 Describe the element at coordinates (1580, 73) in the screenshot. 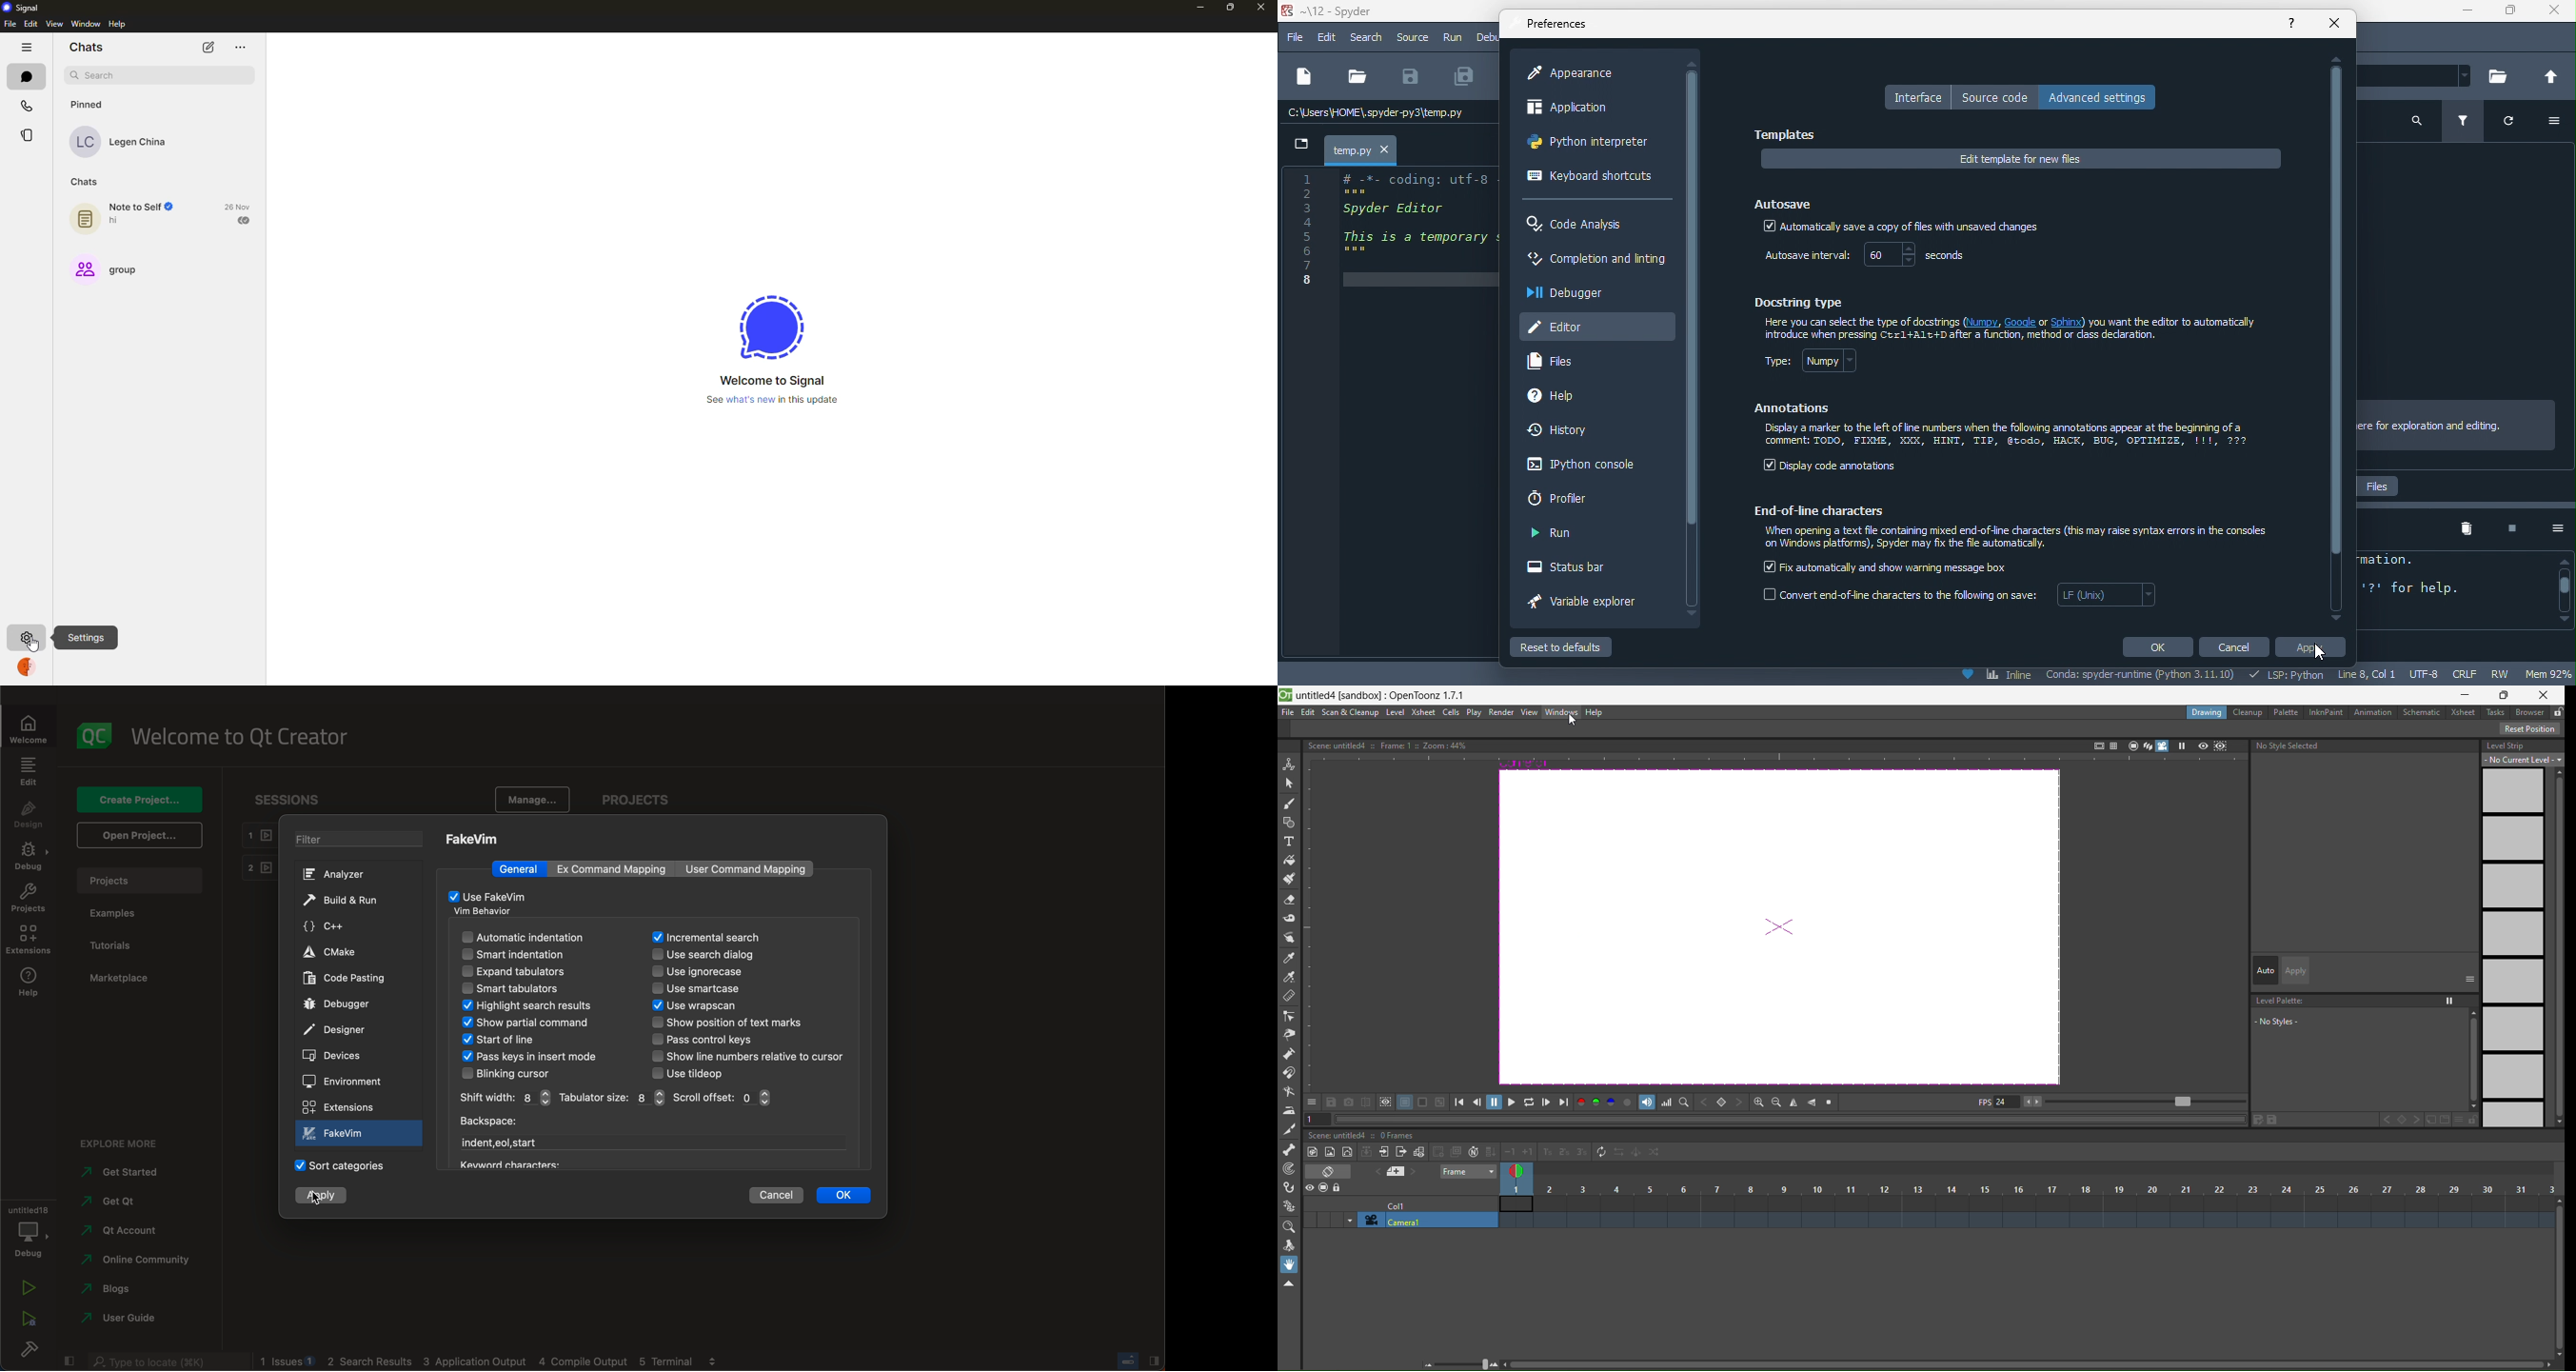

I see `appearance` at that location.